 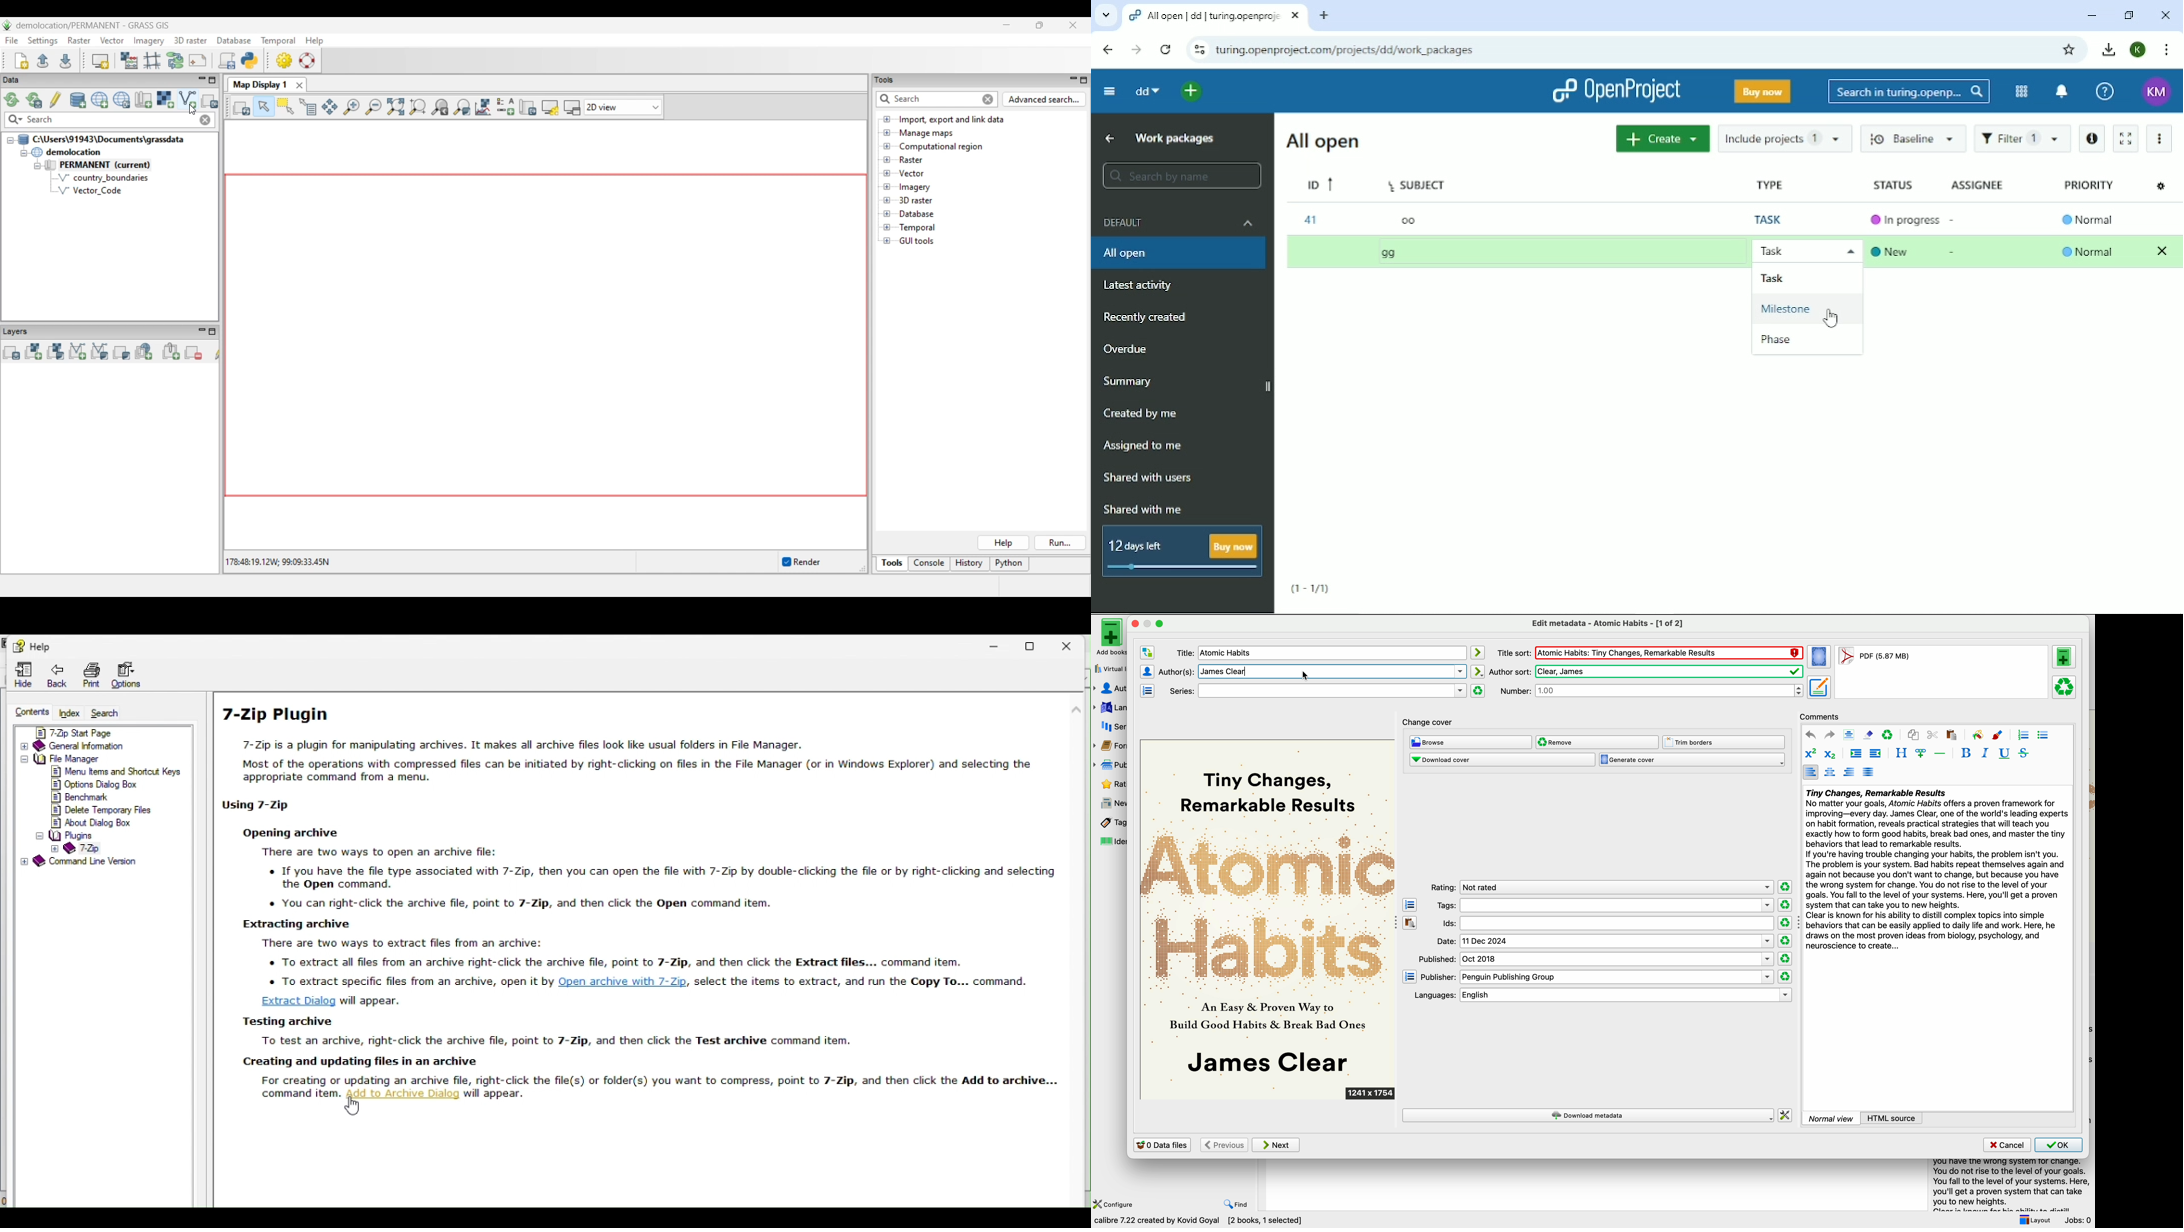 What do you see at coordinates (1890, 250) in the screenshot?
I see `New` at bounding box center [1890, 250].